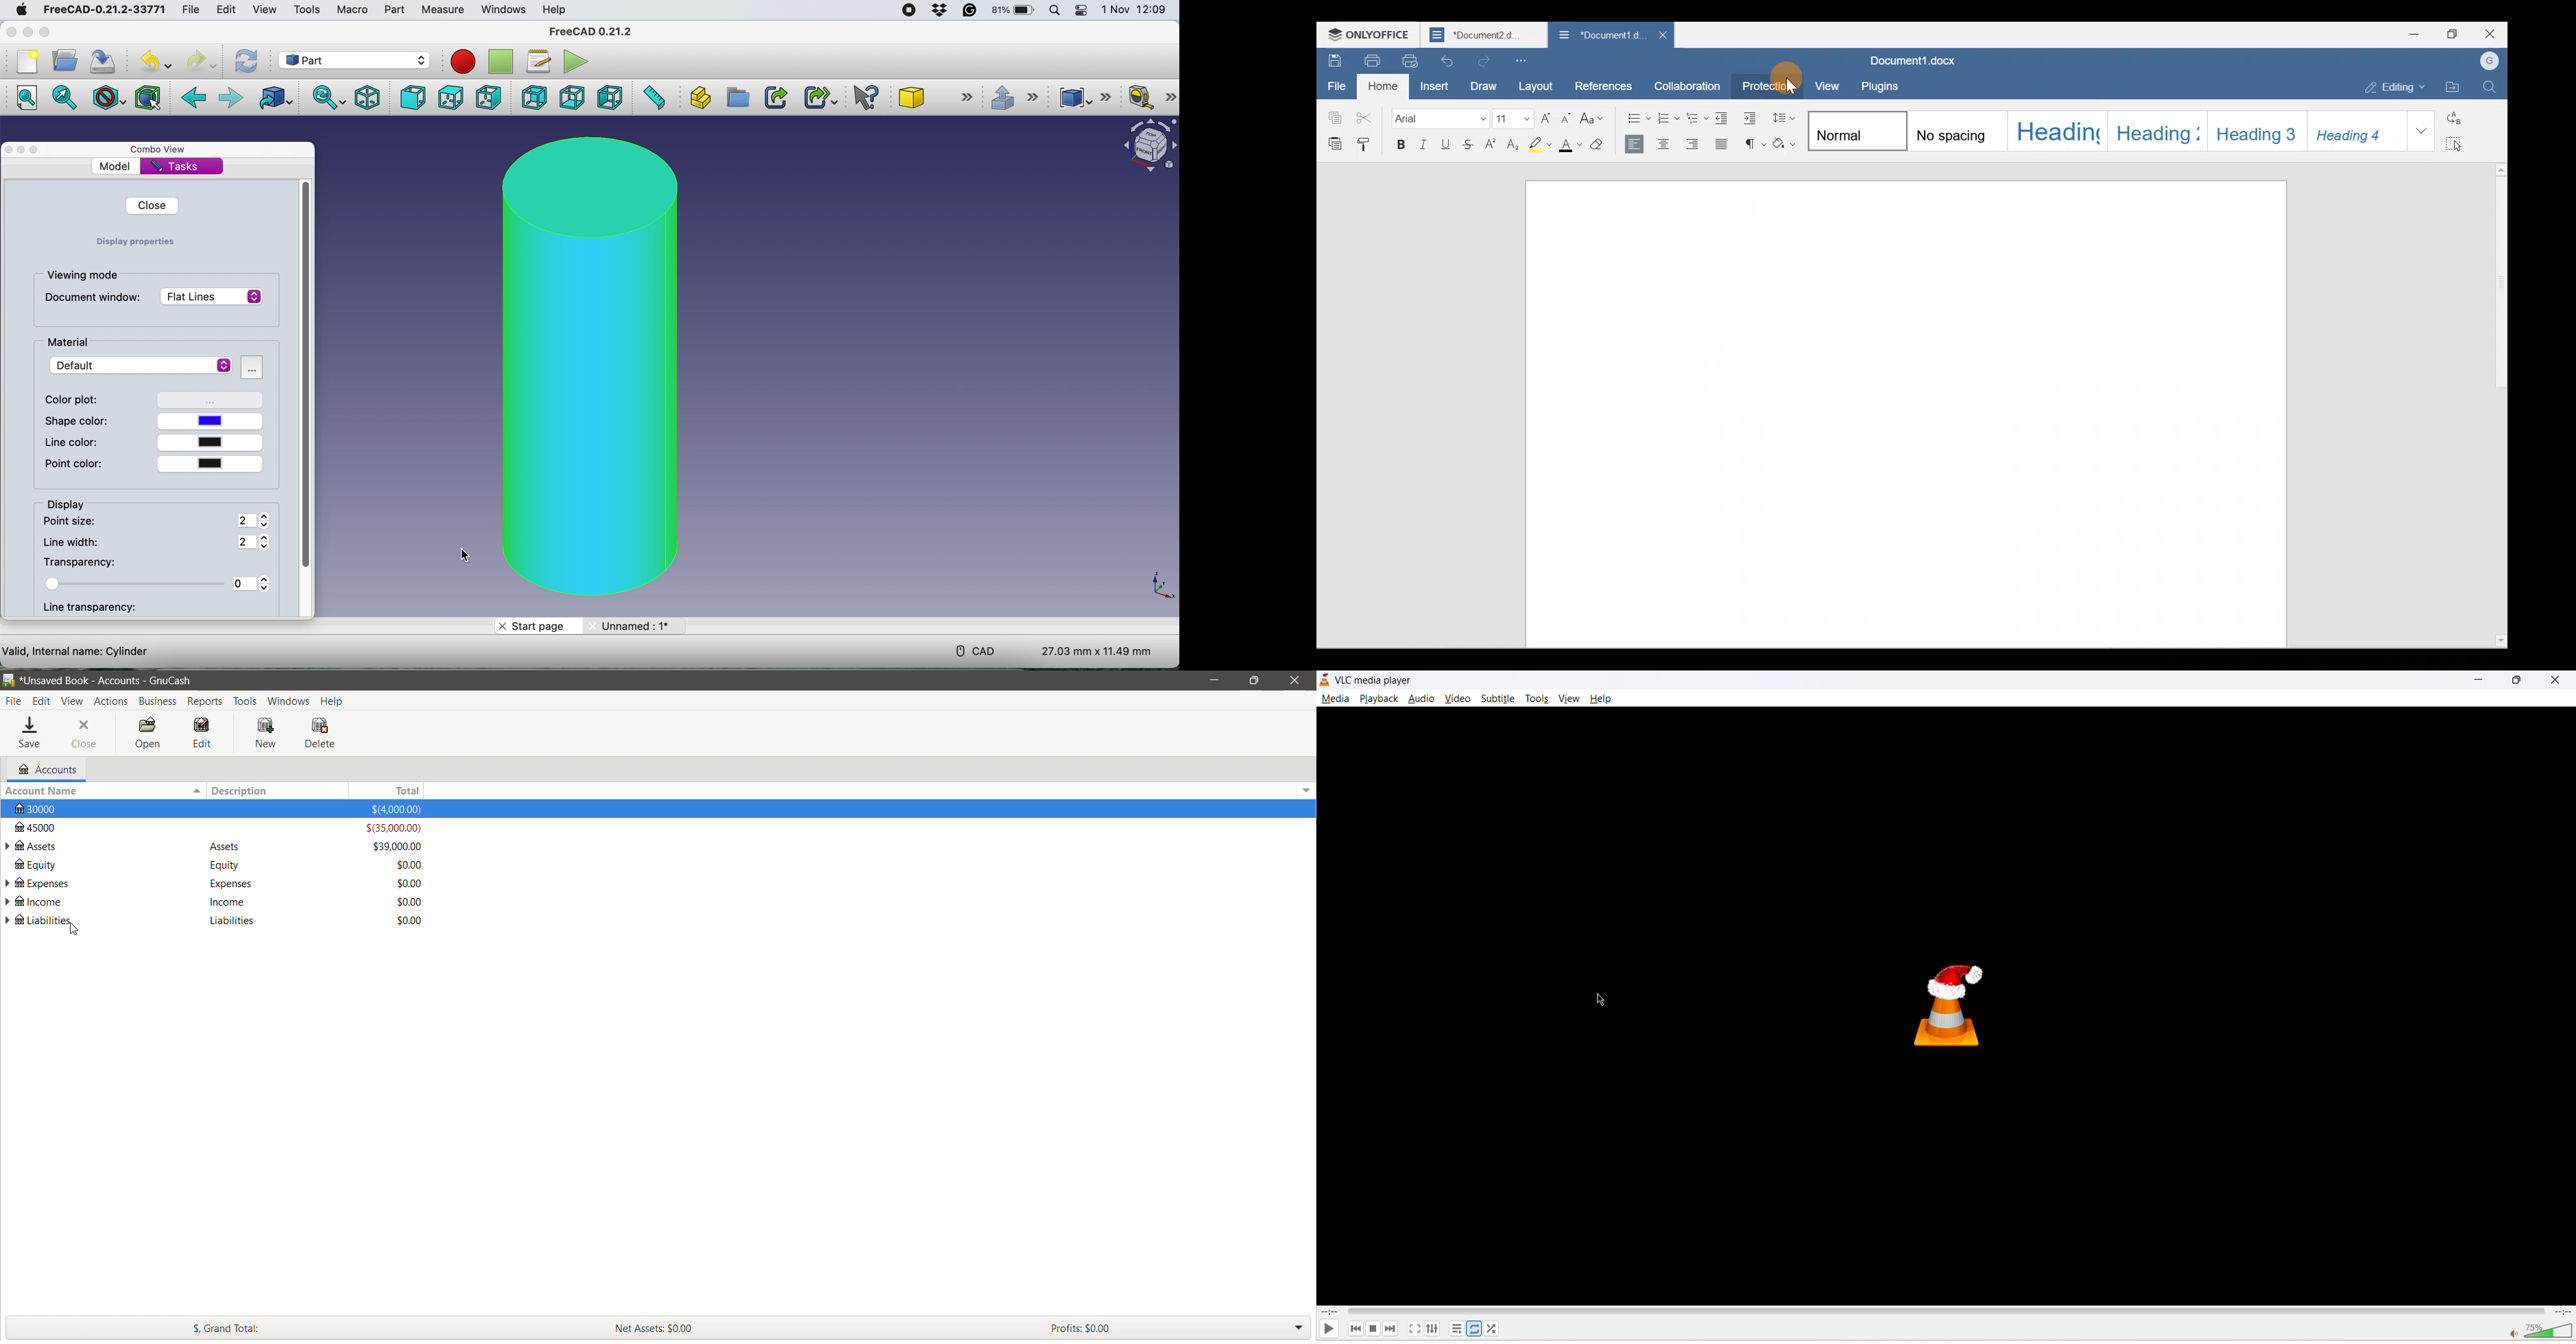  I want to click on expand subaccounts, so click(8, 920).